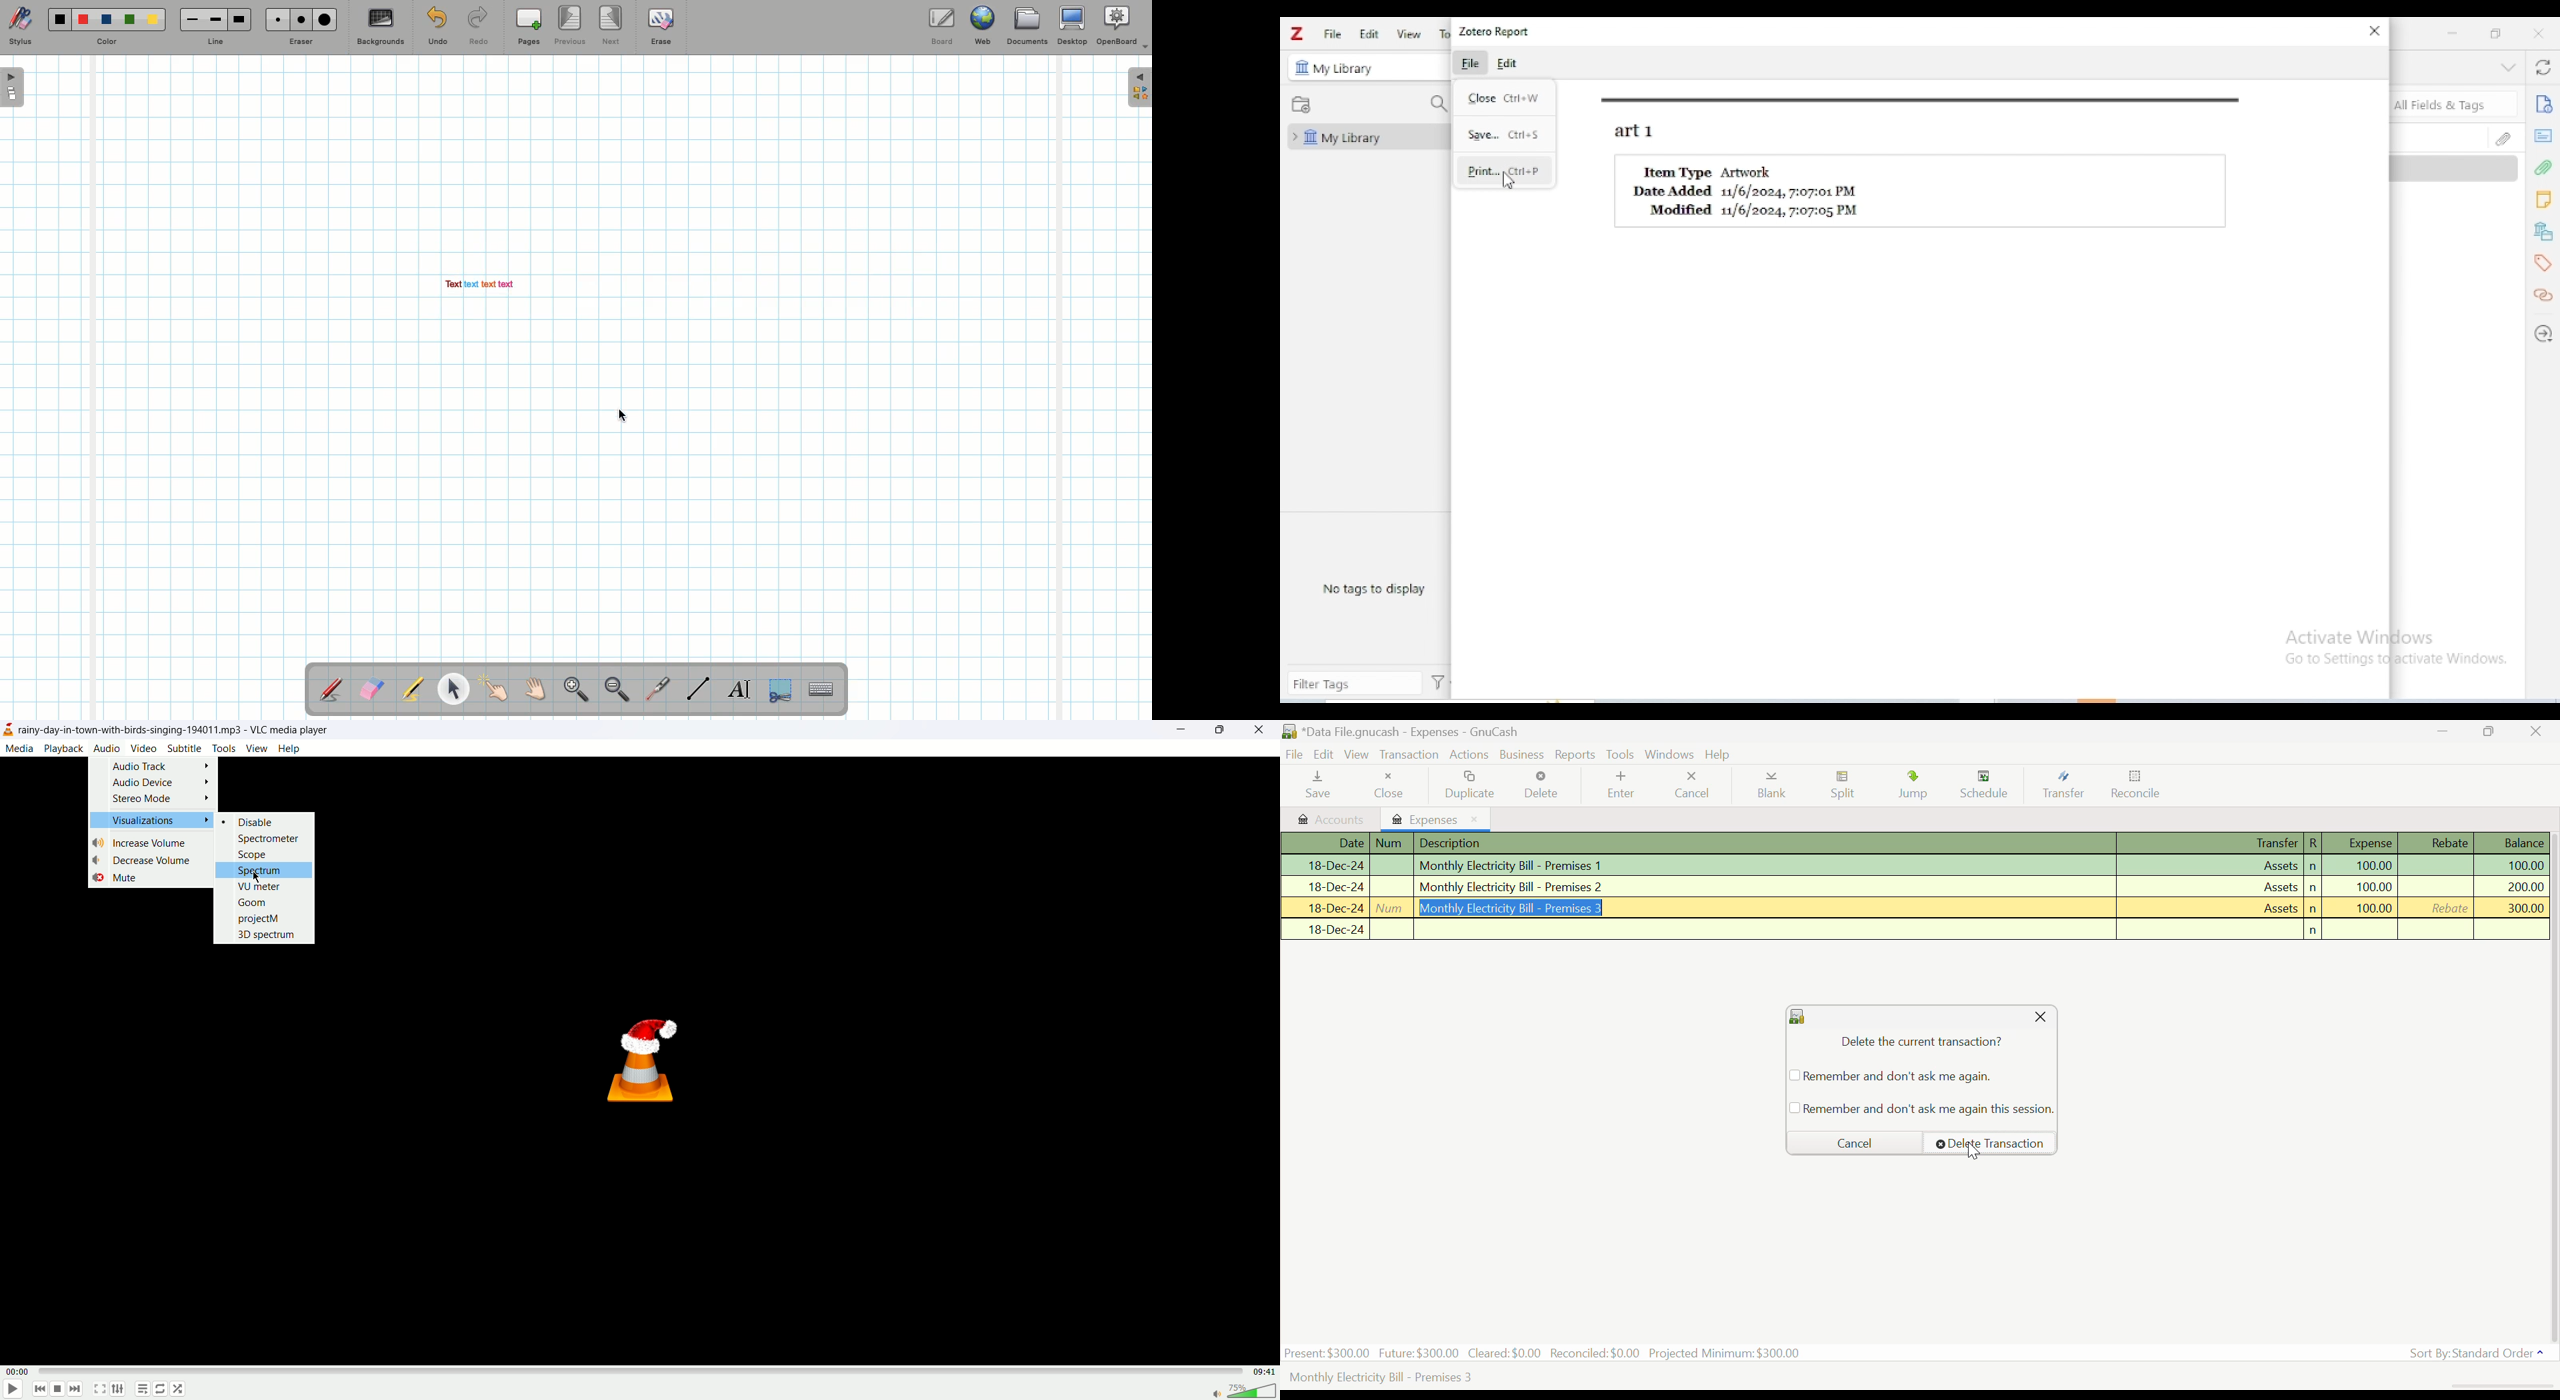 Image resolution: width=2576 pixels, height=1400 pixels. Describe the element at coordinates (1245, 1390) in the screenshot. I see `volume bar` at that location.